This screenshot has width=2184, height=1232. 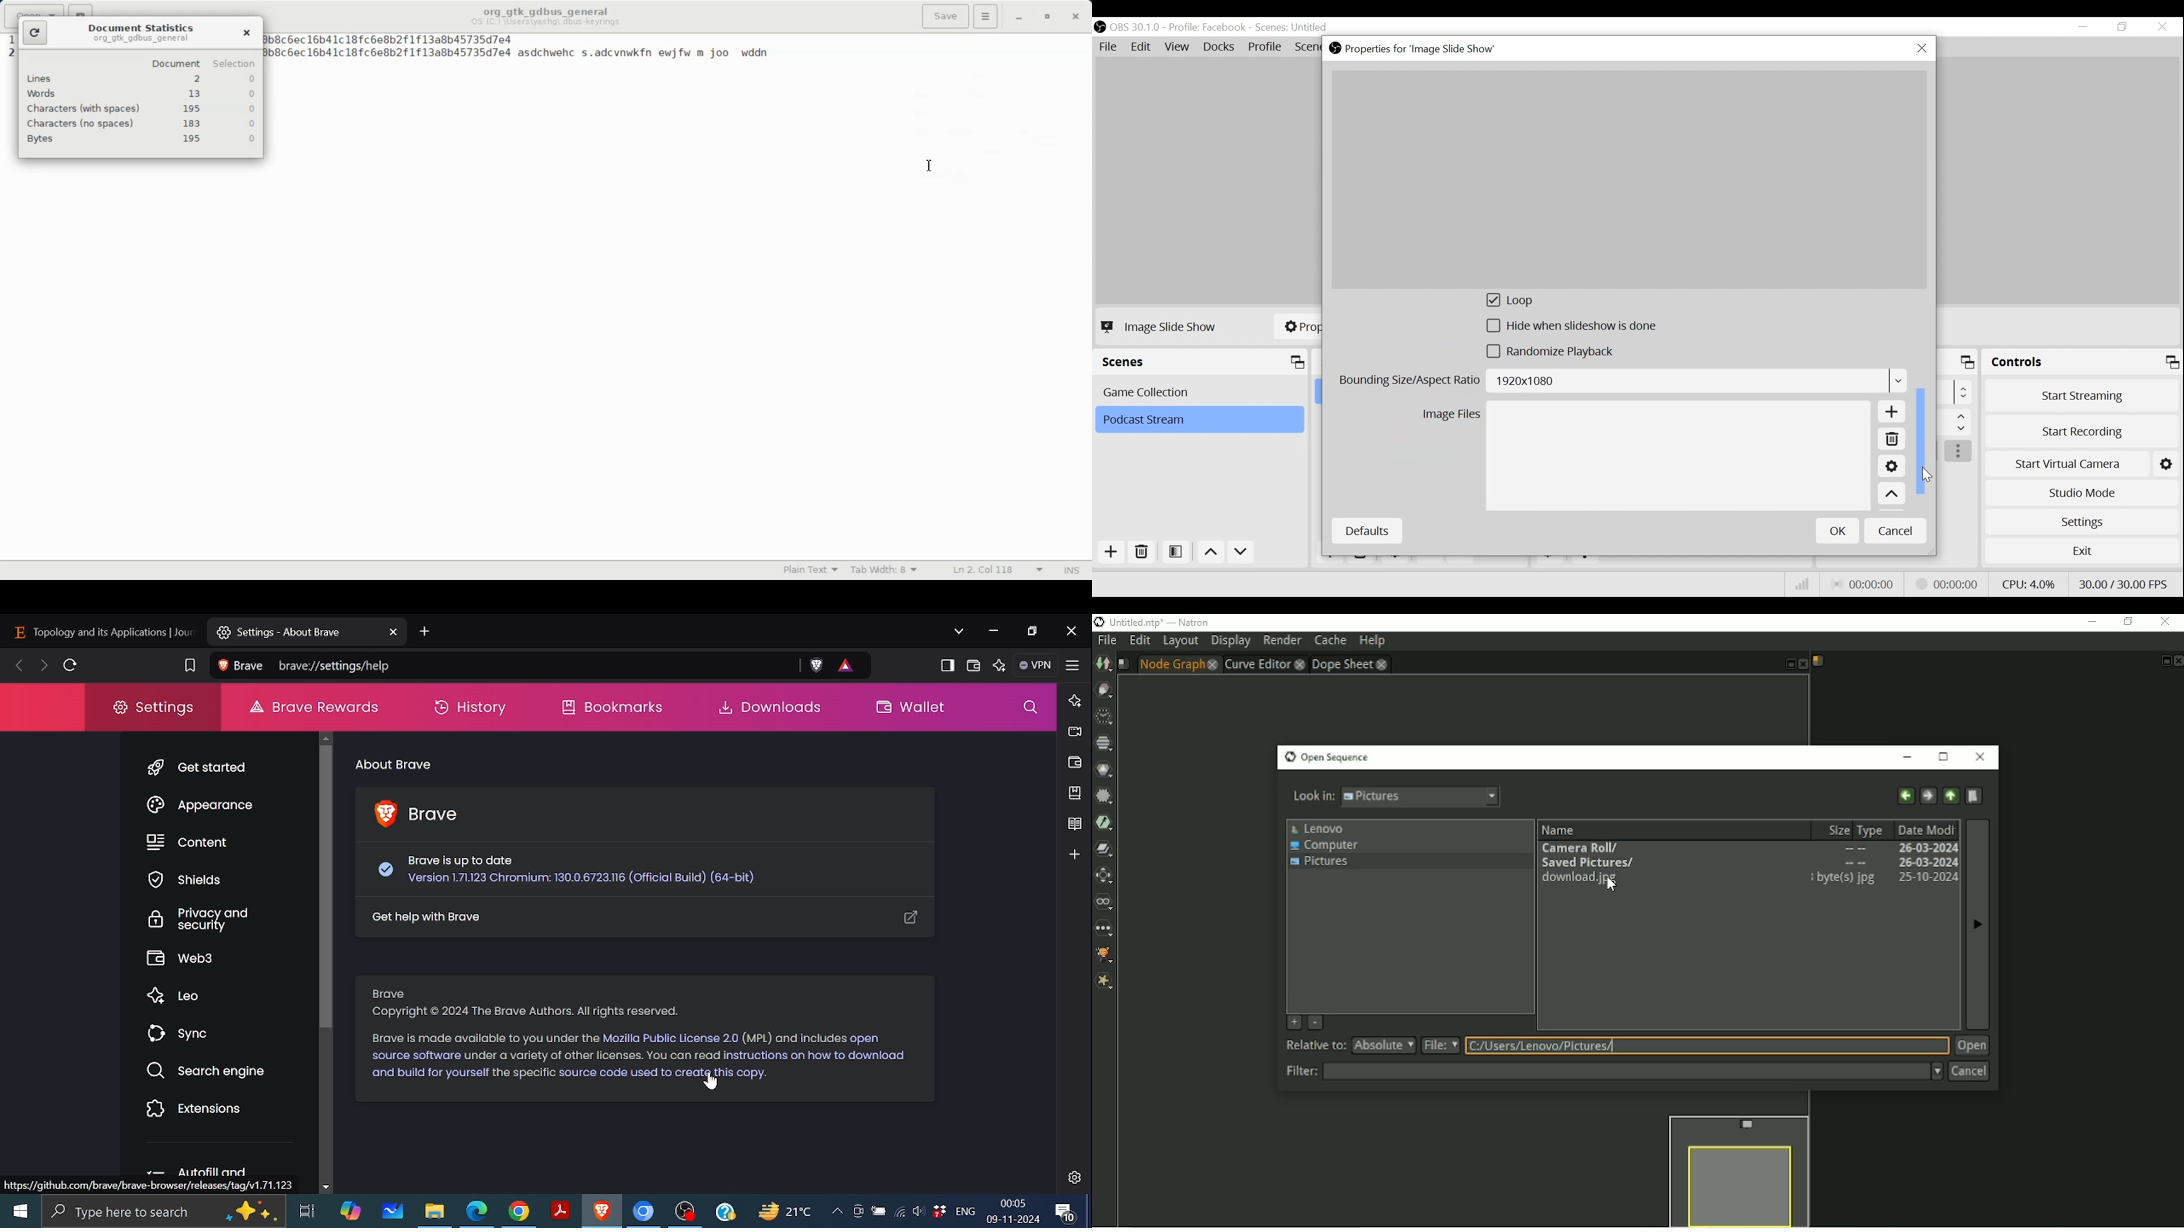 I want to click on 195, so click(x=191, y=109).